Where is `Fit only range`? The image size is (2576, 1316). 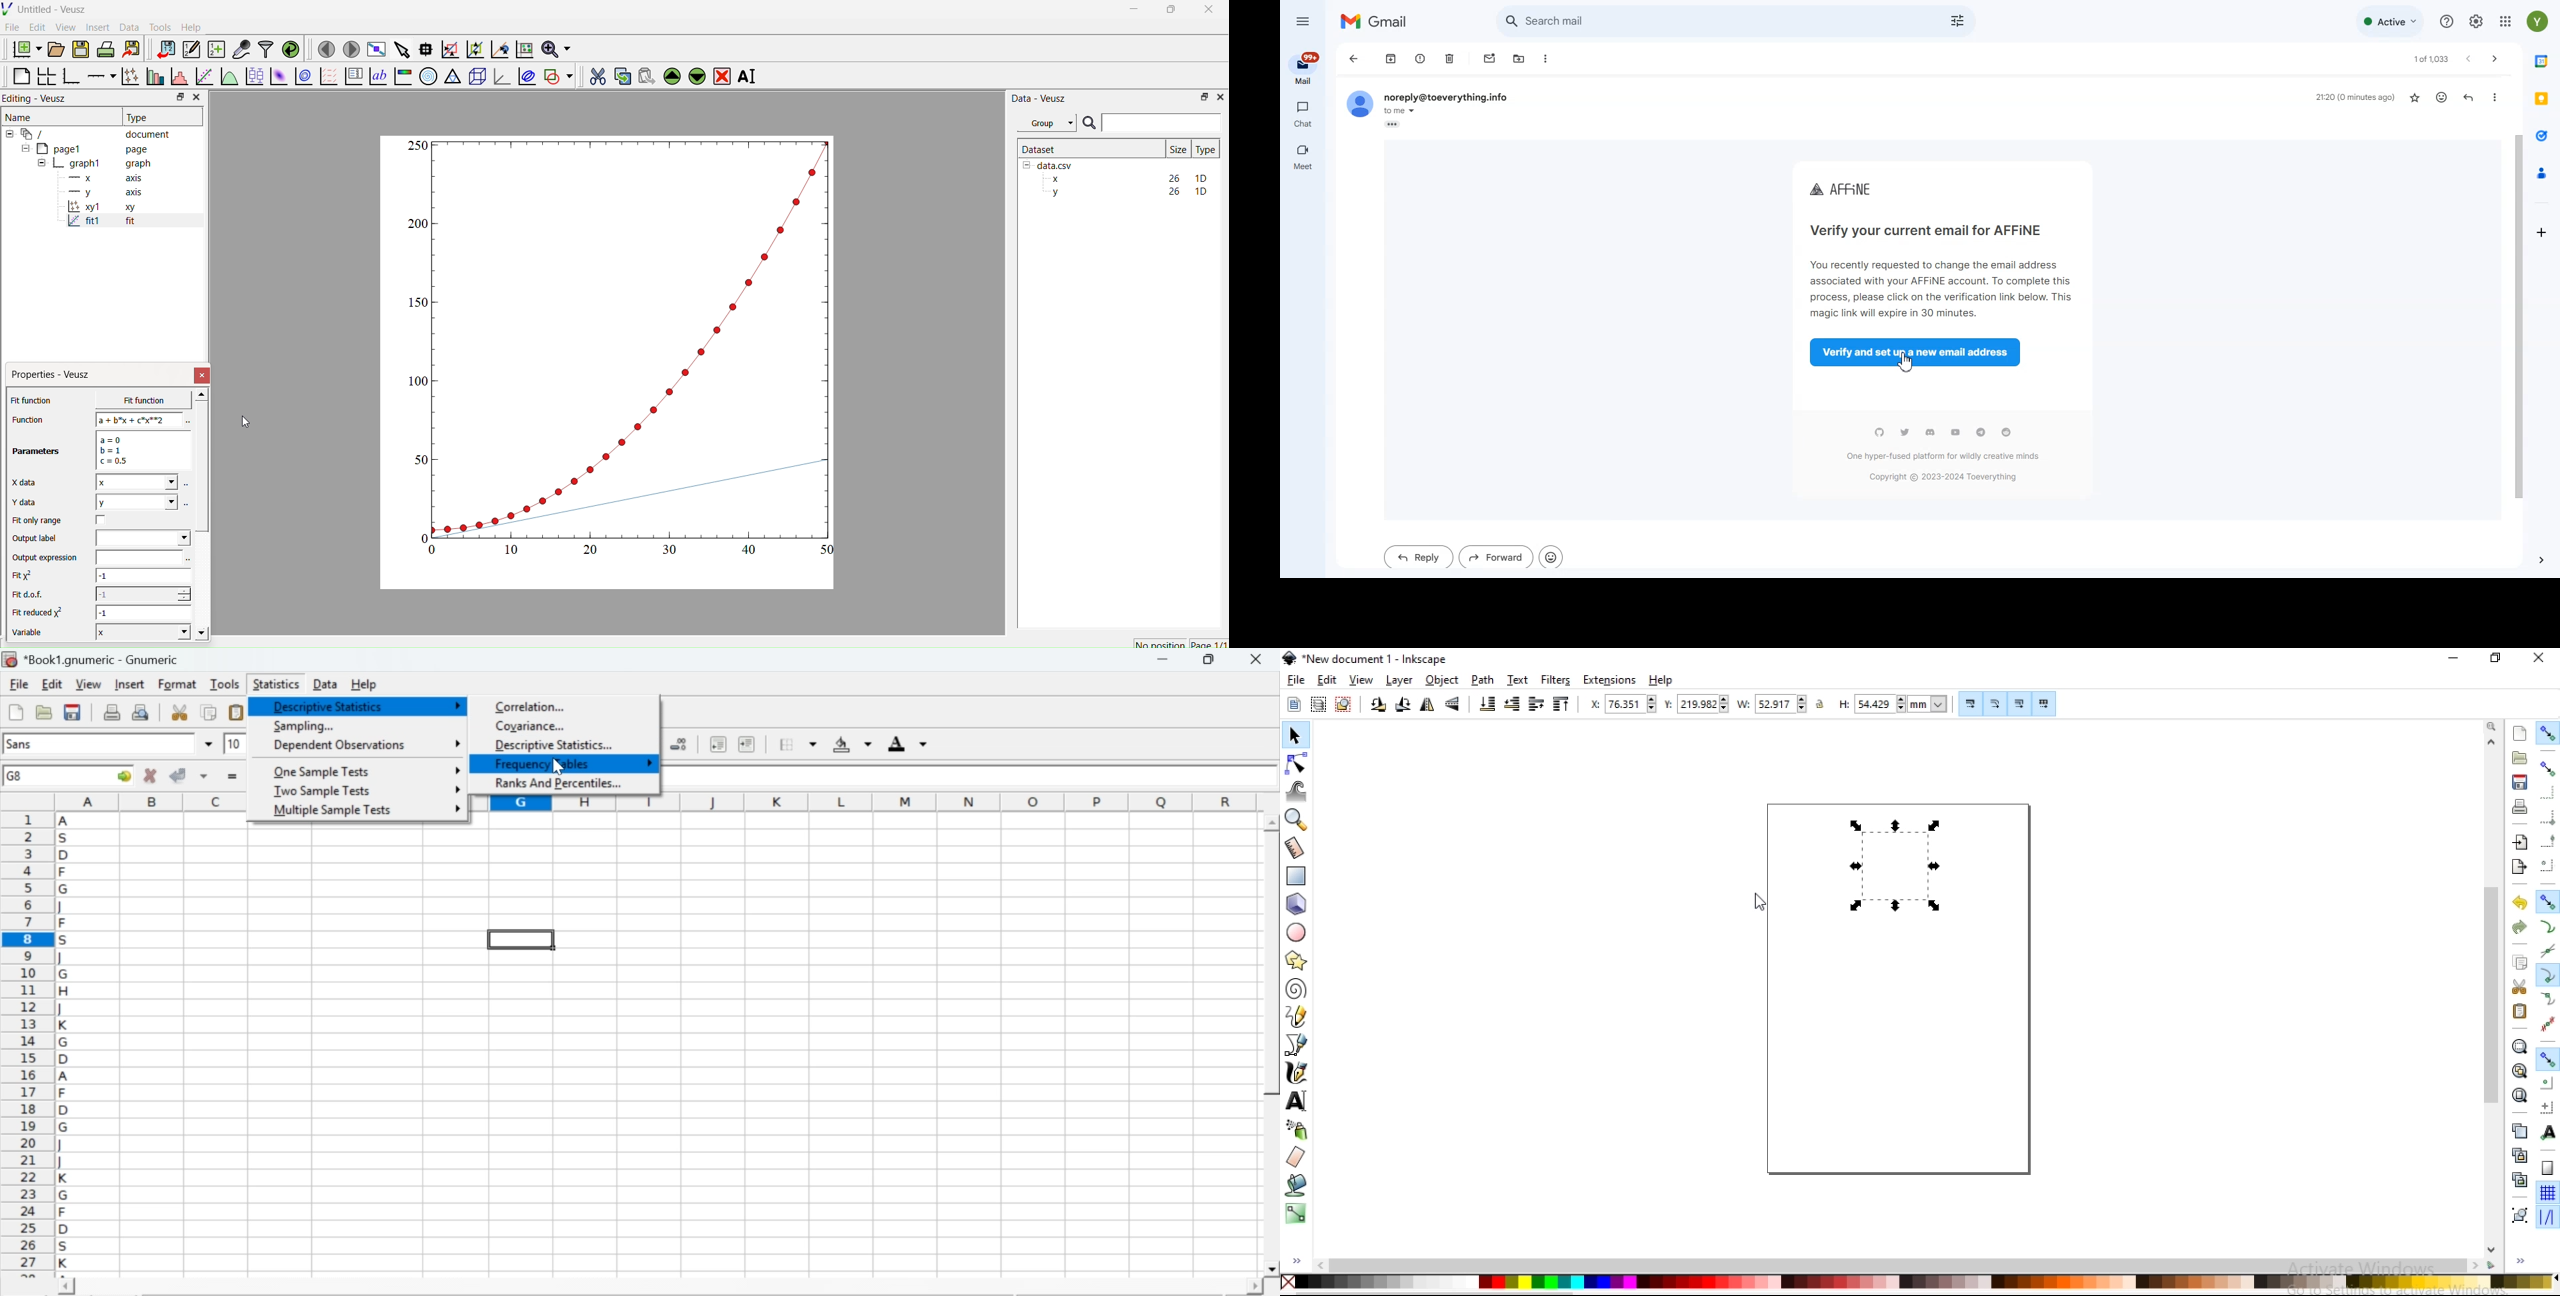 Fit only range is located at coordinates (37, 521).